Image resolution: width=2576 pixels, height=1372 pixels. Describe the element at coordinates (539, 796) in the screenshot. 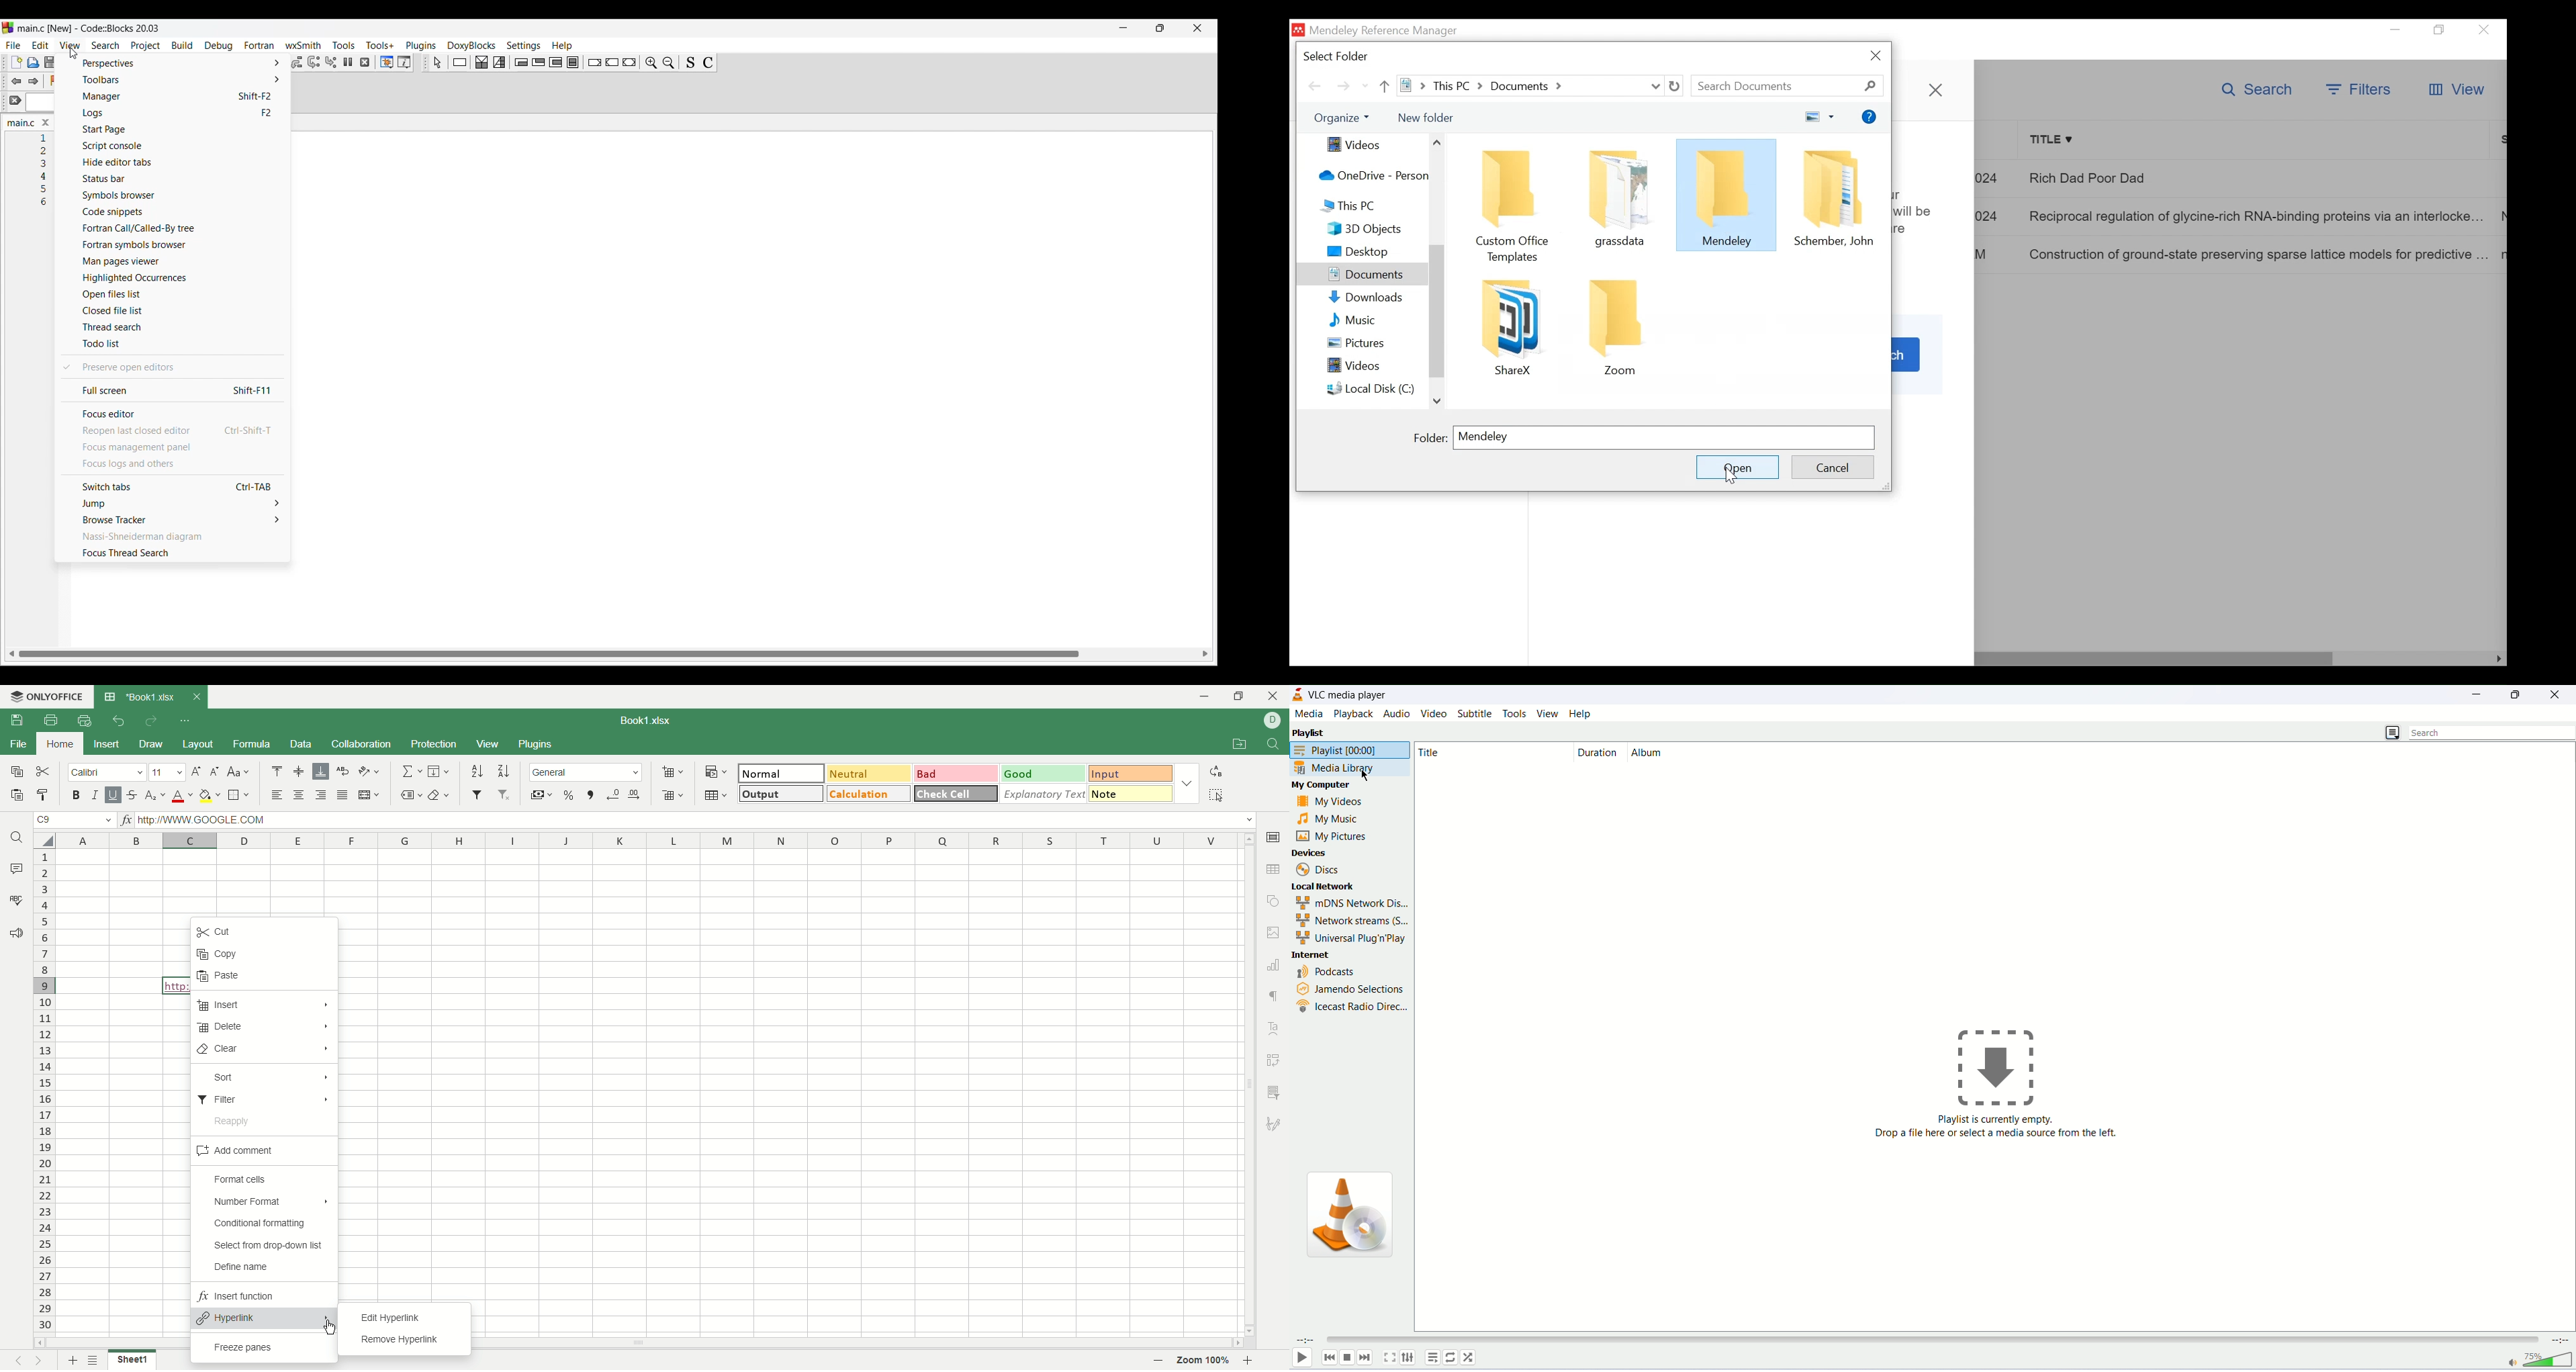

I see `currency style` at that location.